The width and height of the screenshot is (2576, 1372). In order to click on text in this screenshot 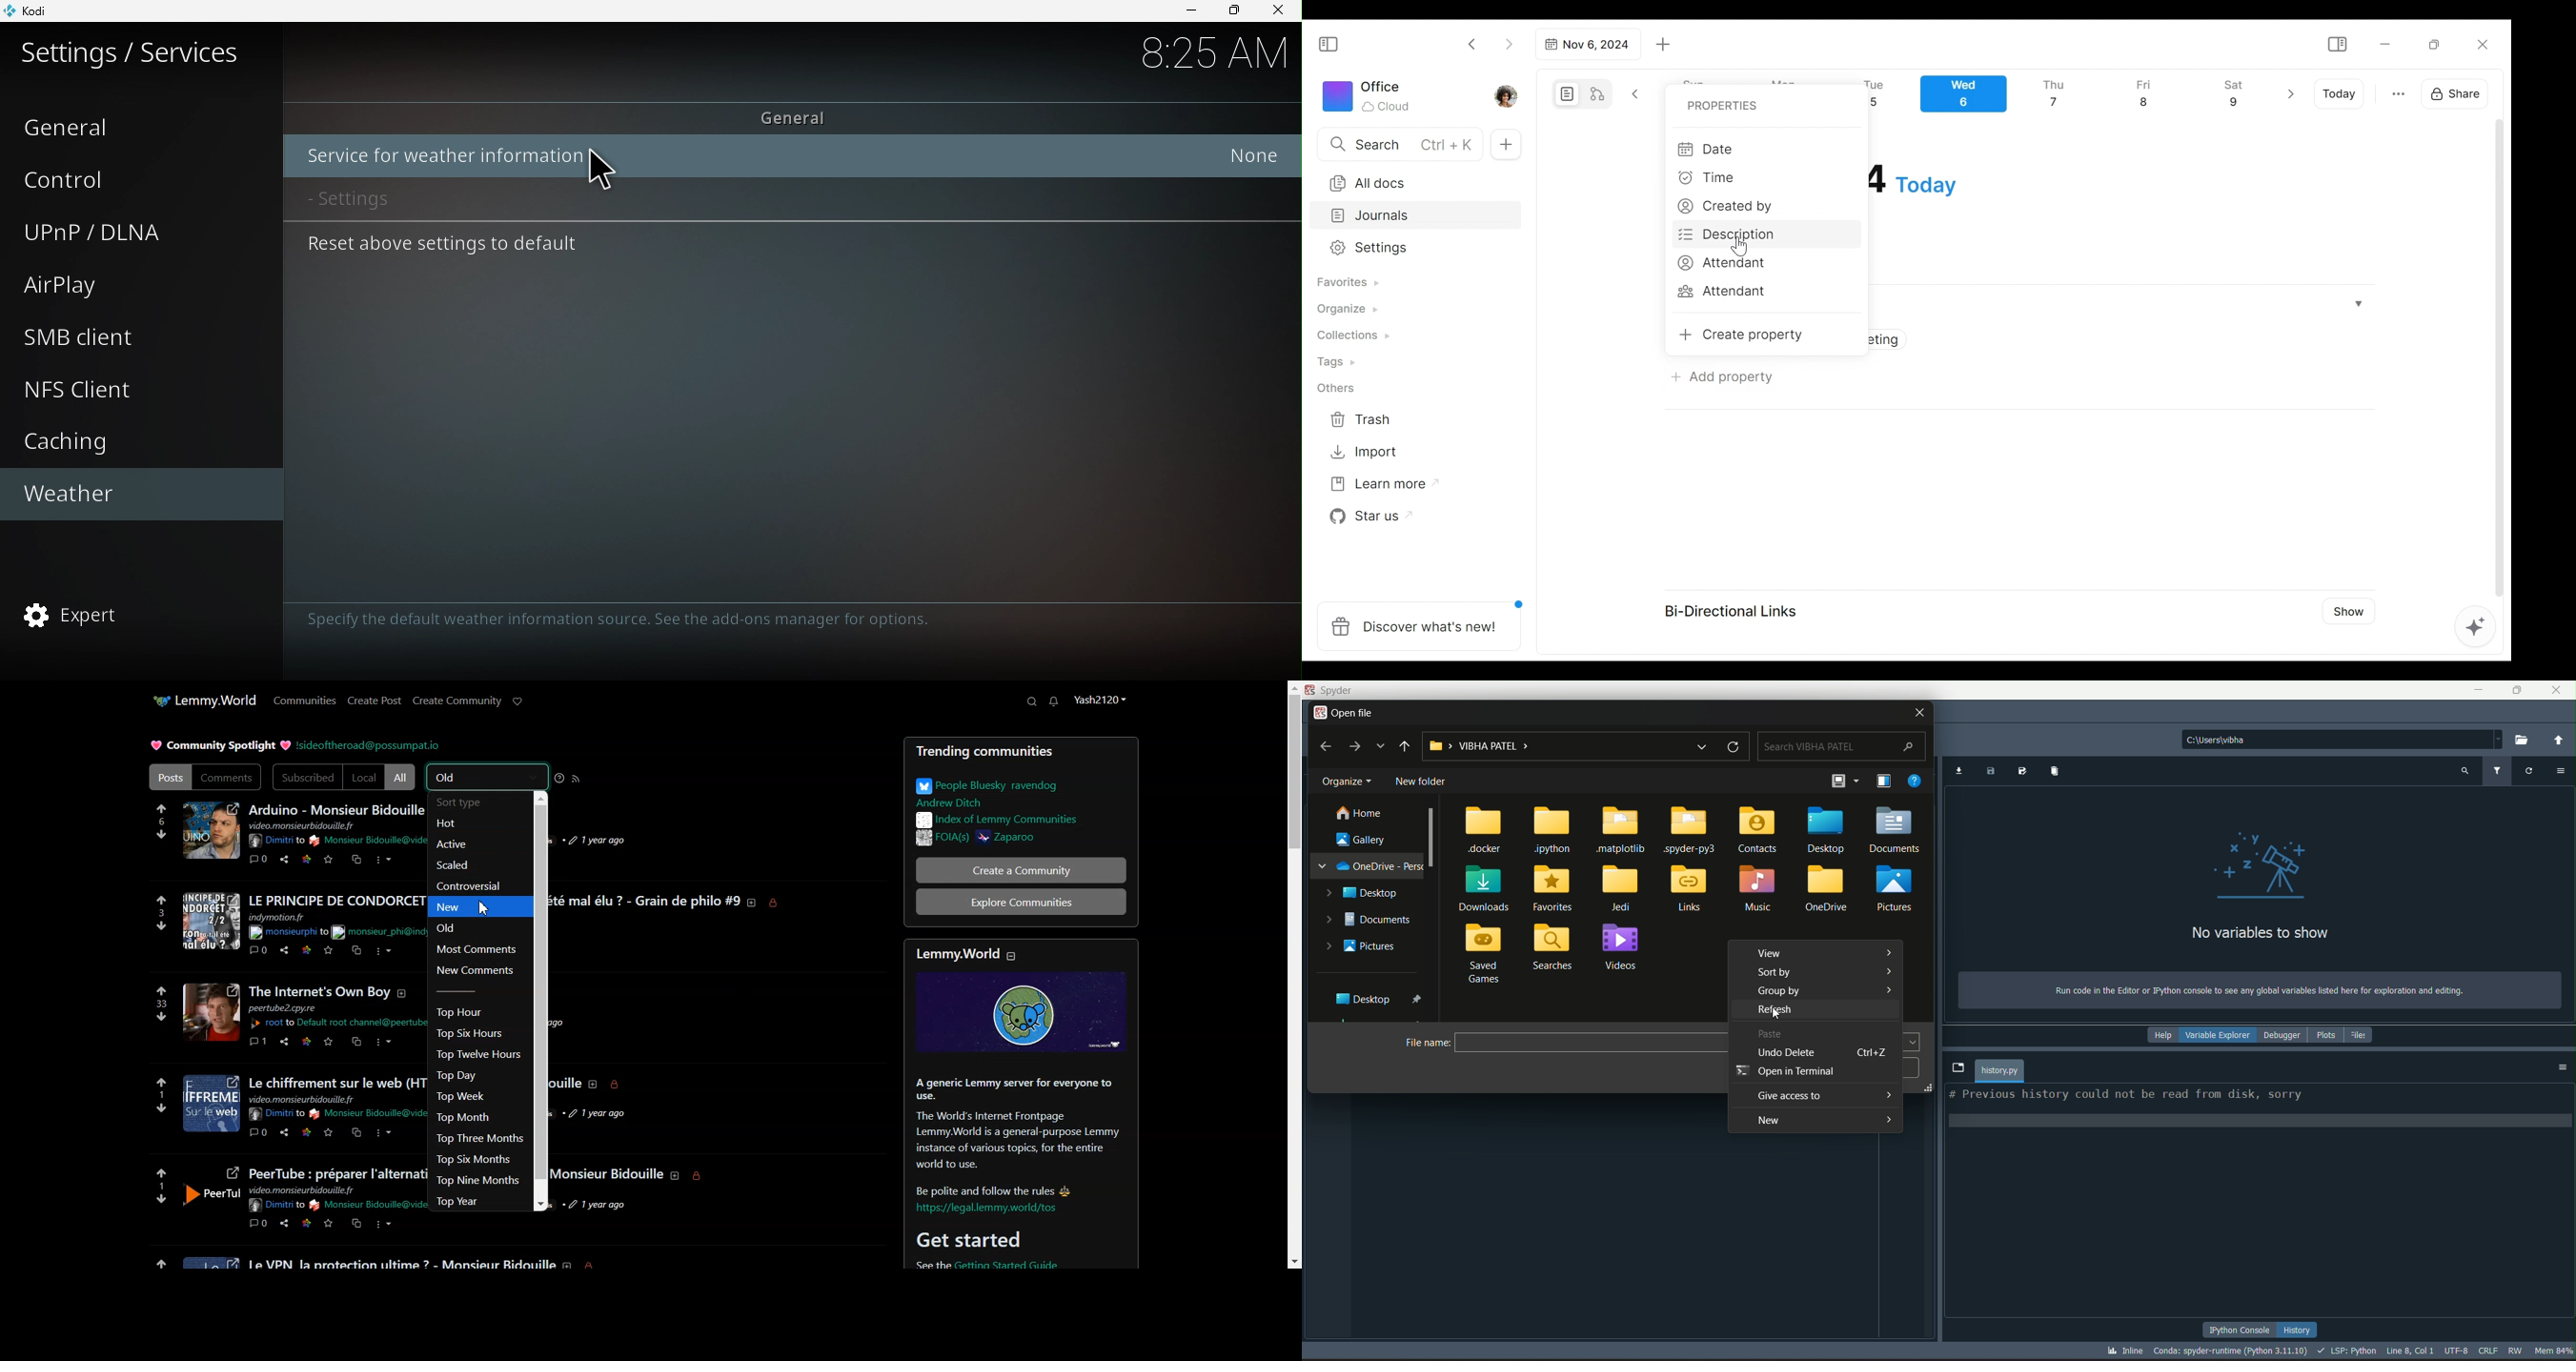, I will do `click(2126, 1096)`.